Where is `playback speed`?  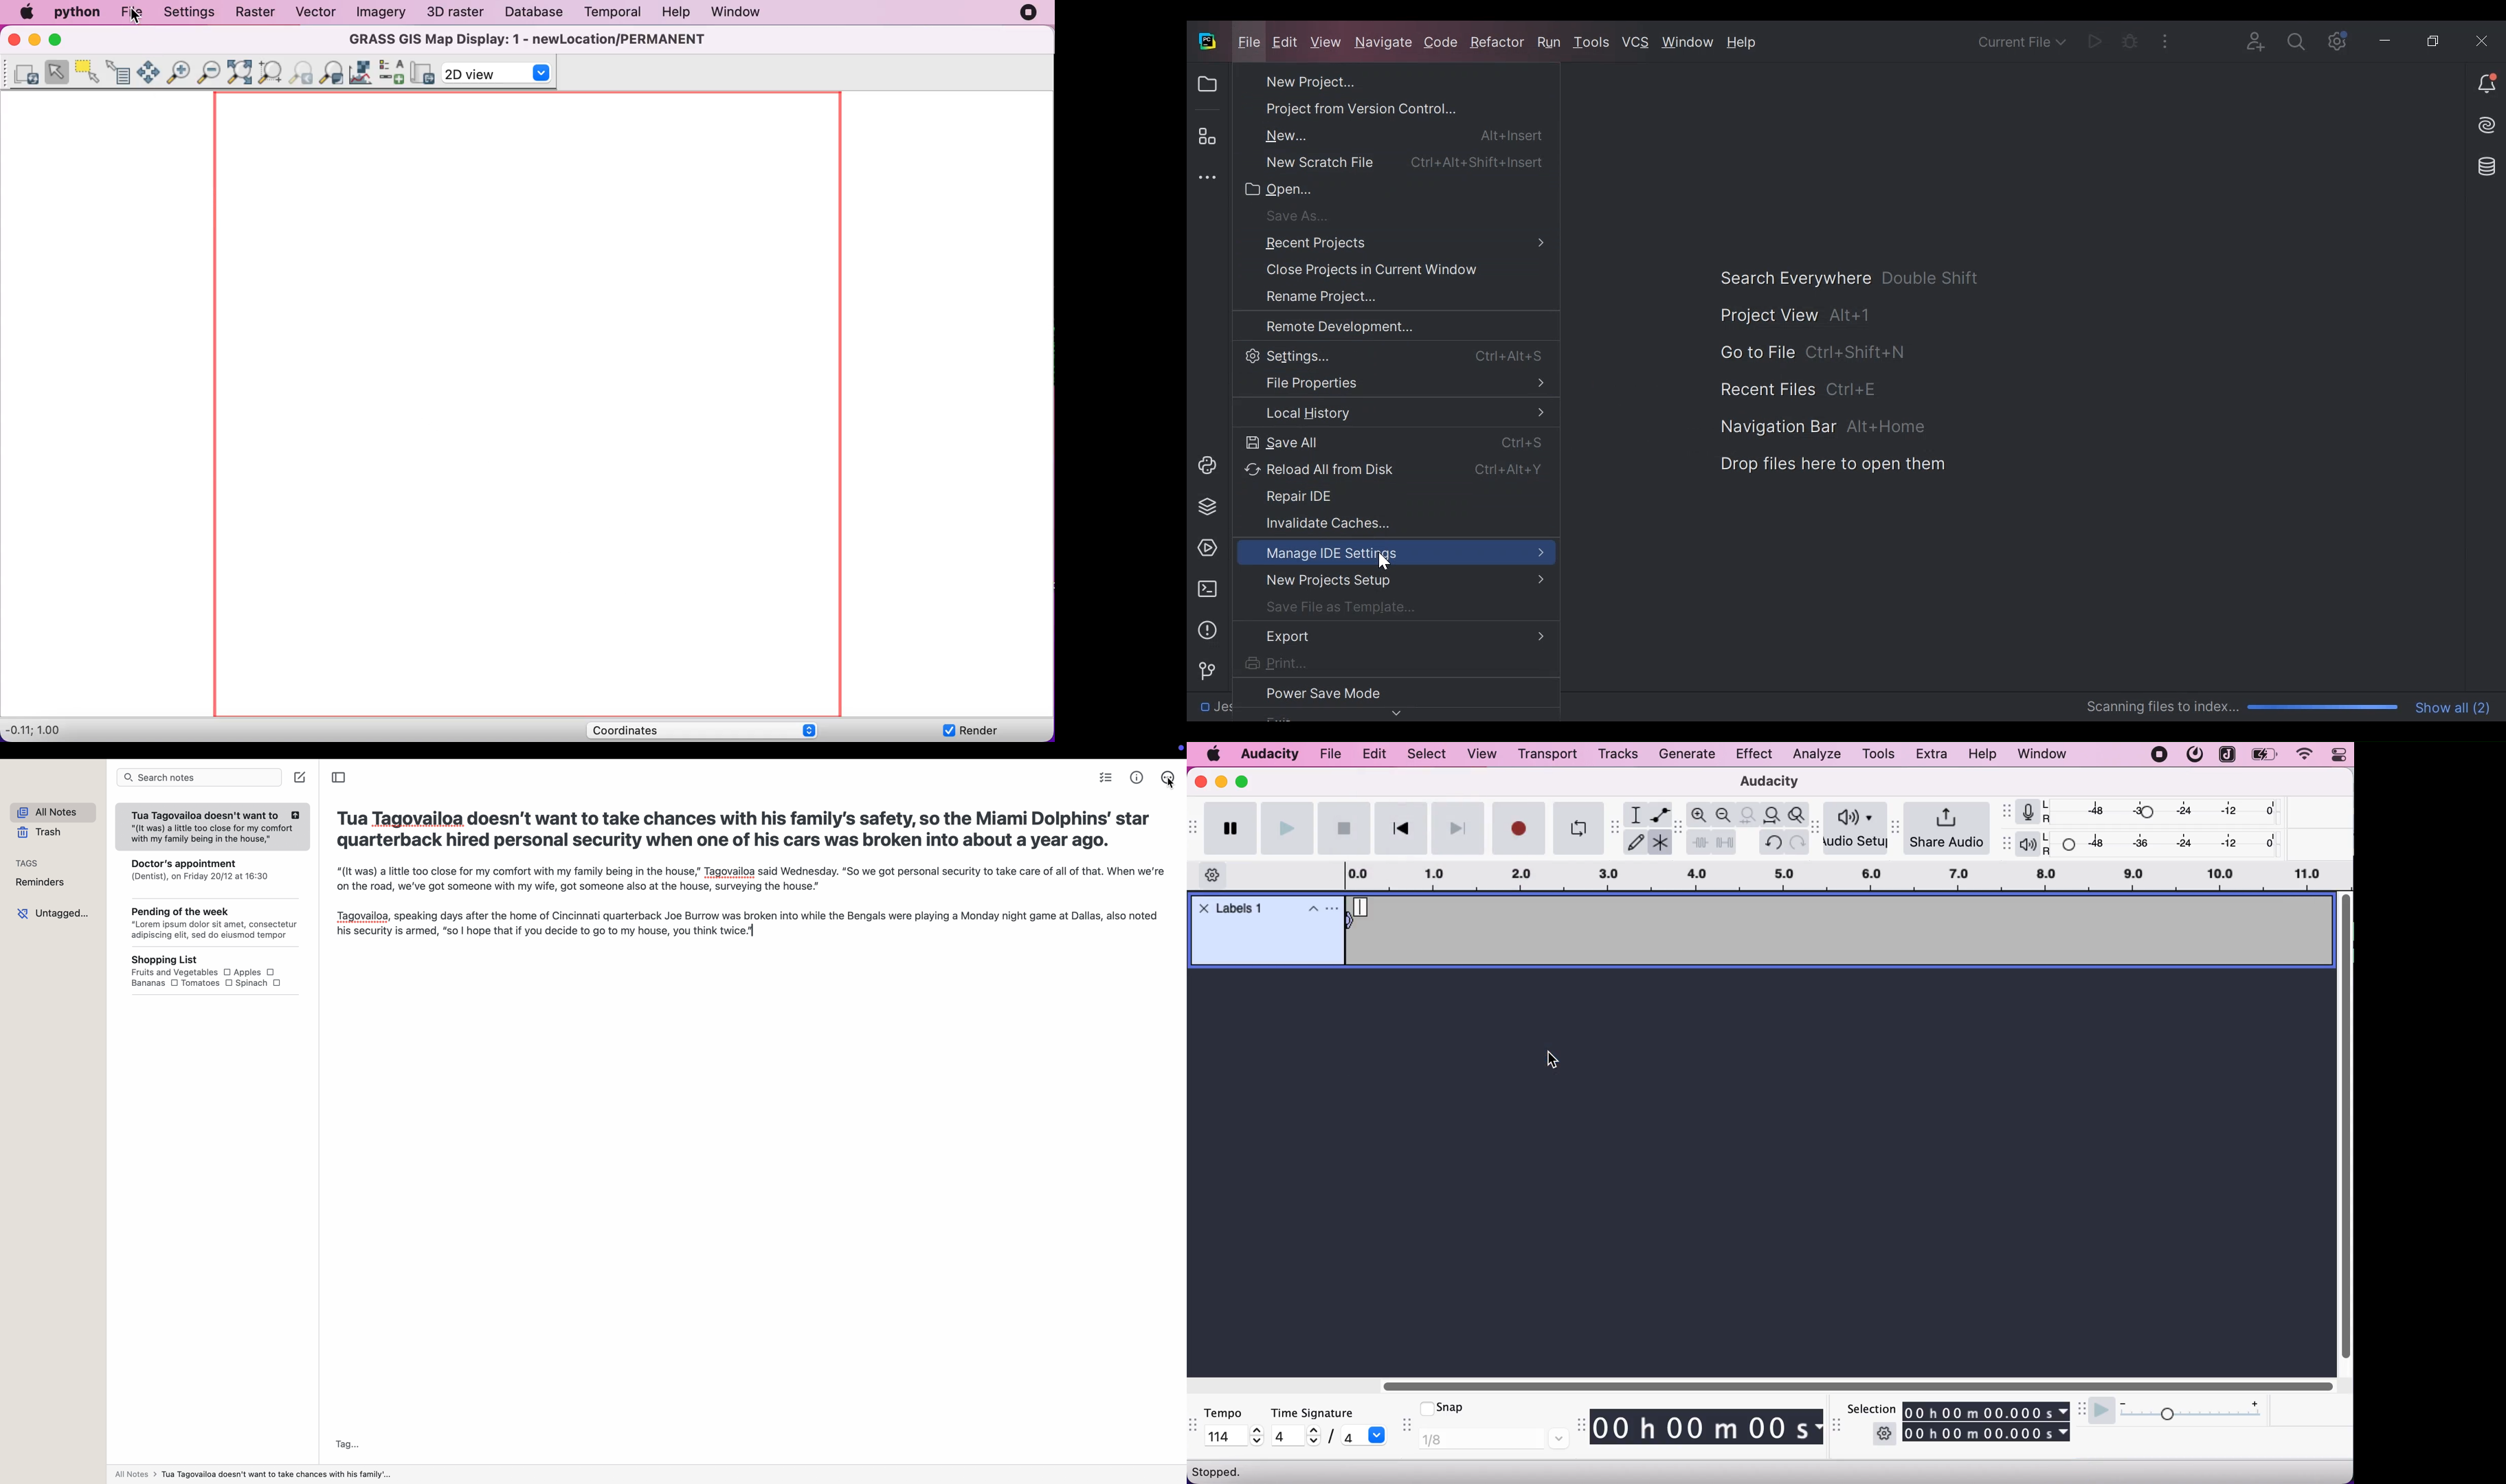 playback speed is located at coordinates (2194, 1417).